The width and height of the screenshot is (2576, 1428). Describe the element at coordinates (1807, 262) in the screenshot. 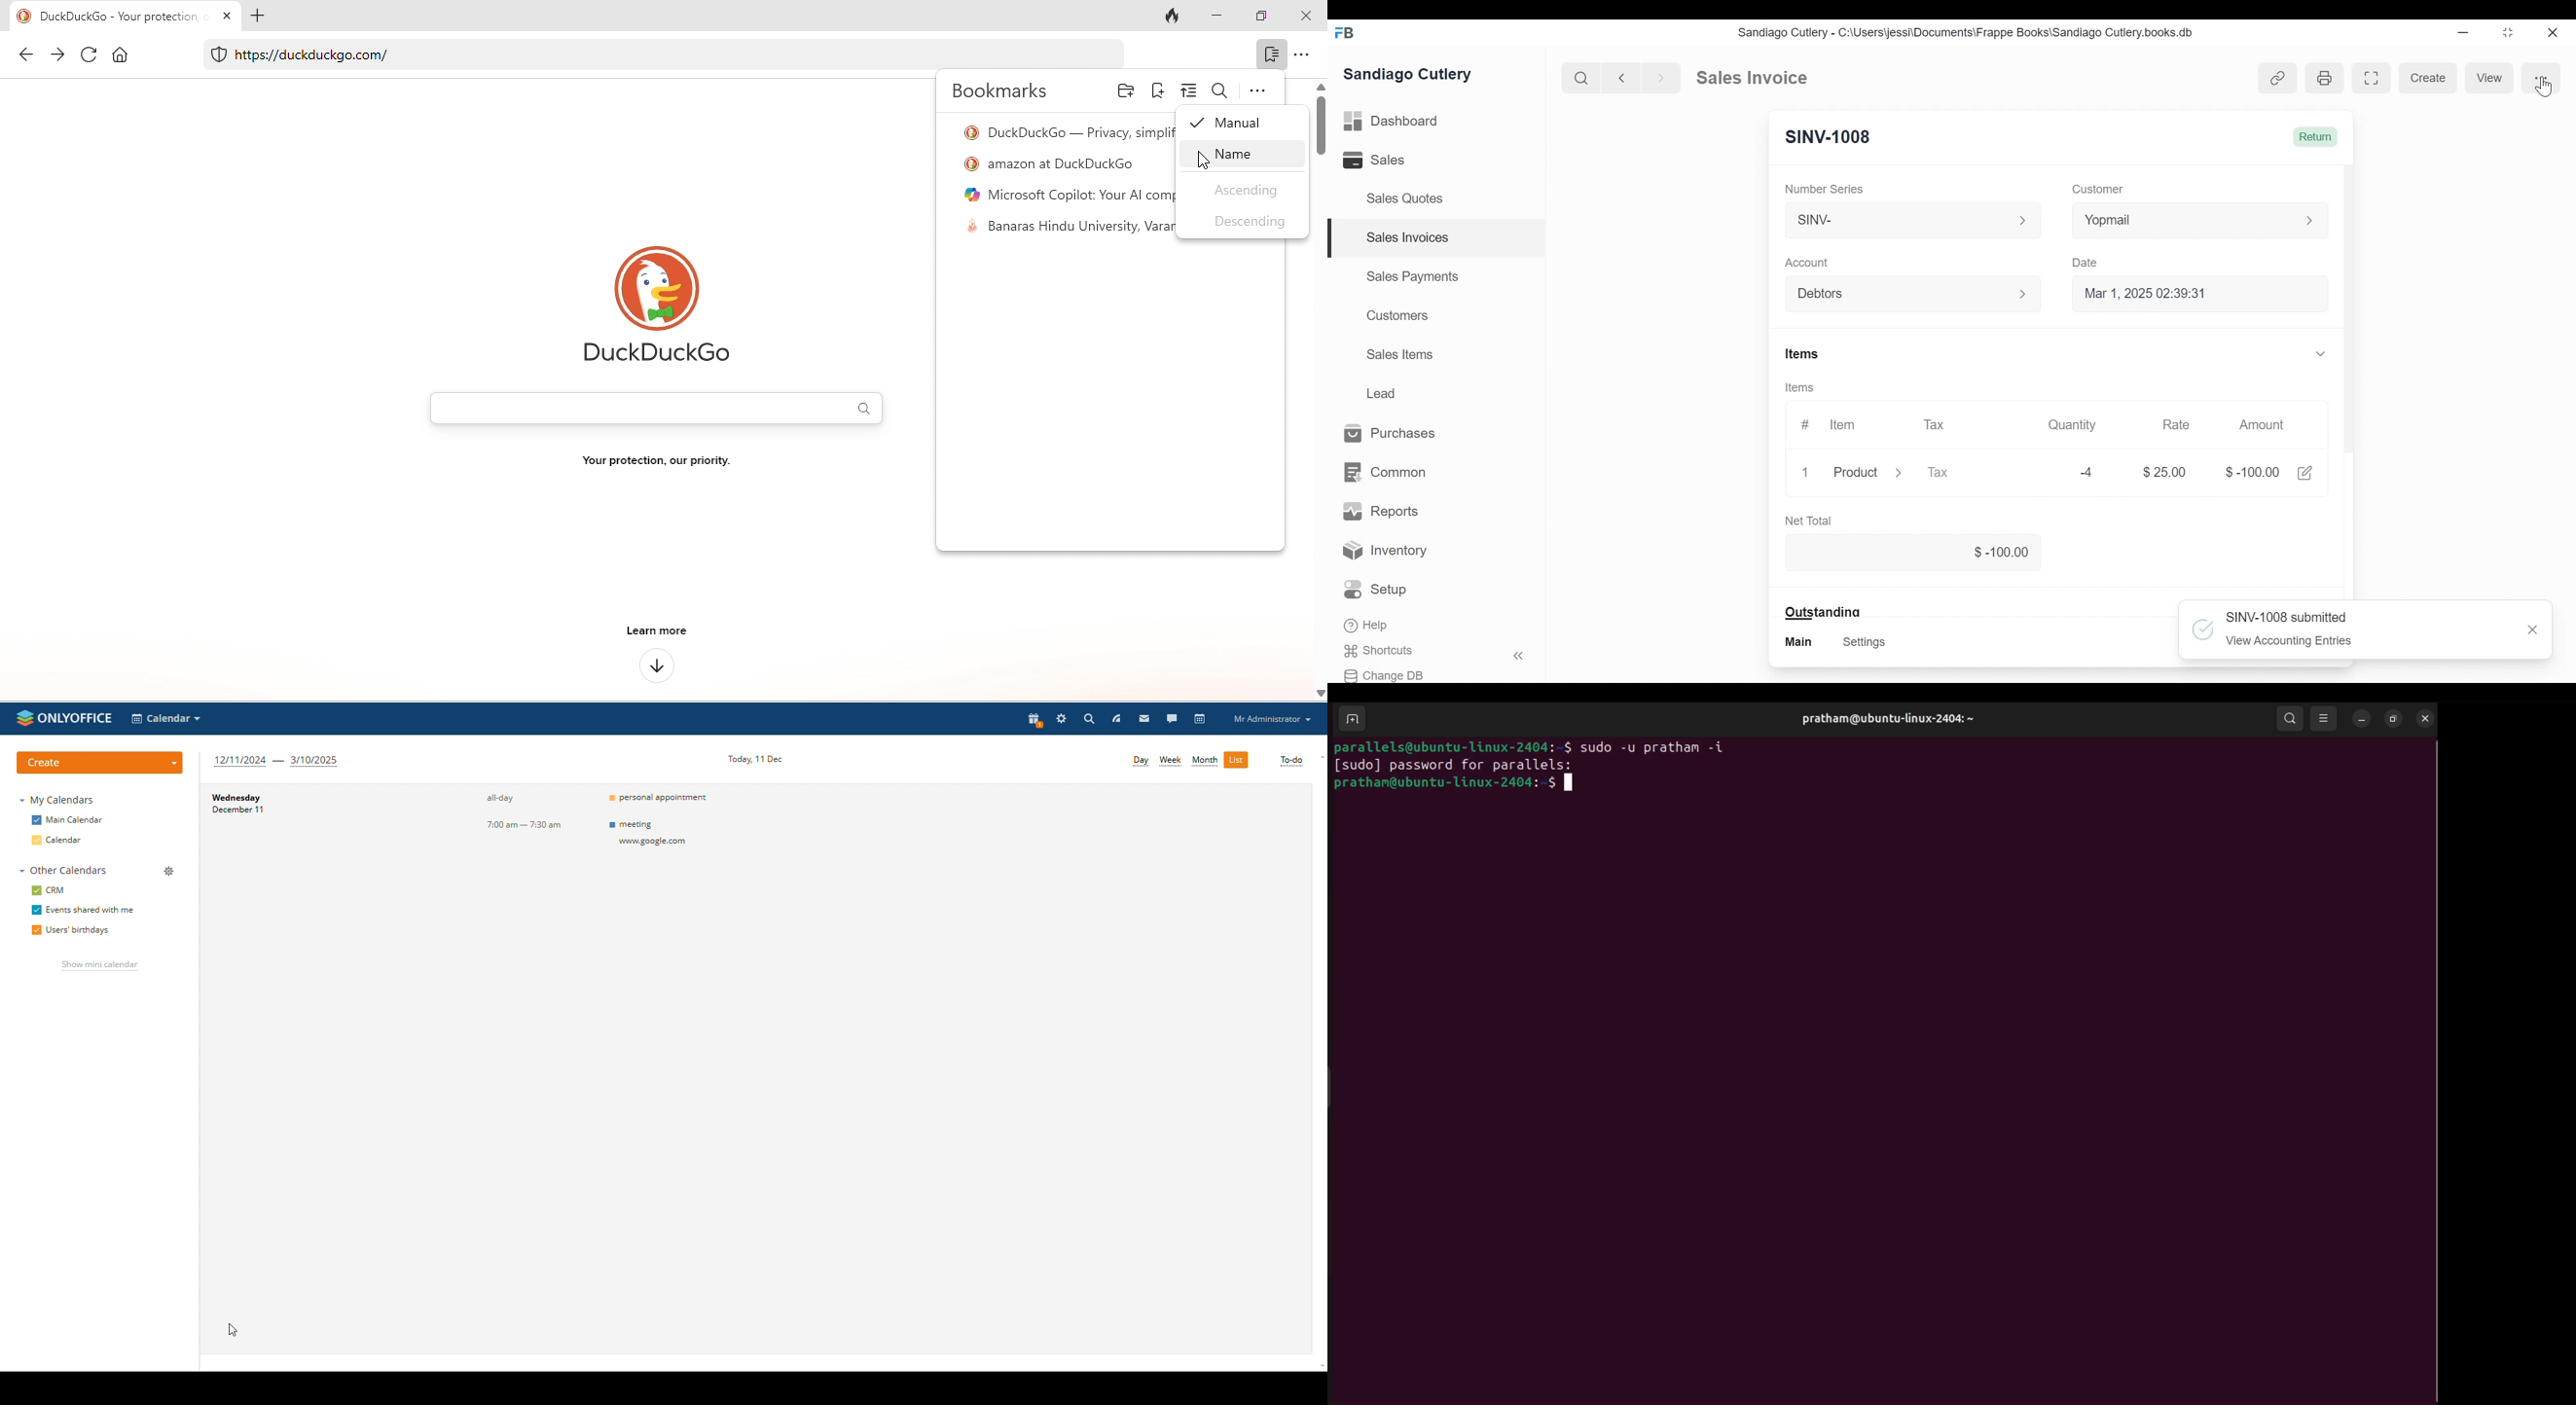

I see `Account` at that location.